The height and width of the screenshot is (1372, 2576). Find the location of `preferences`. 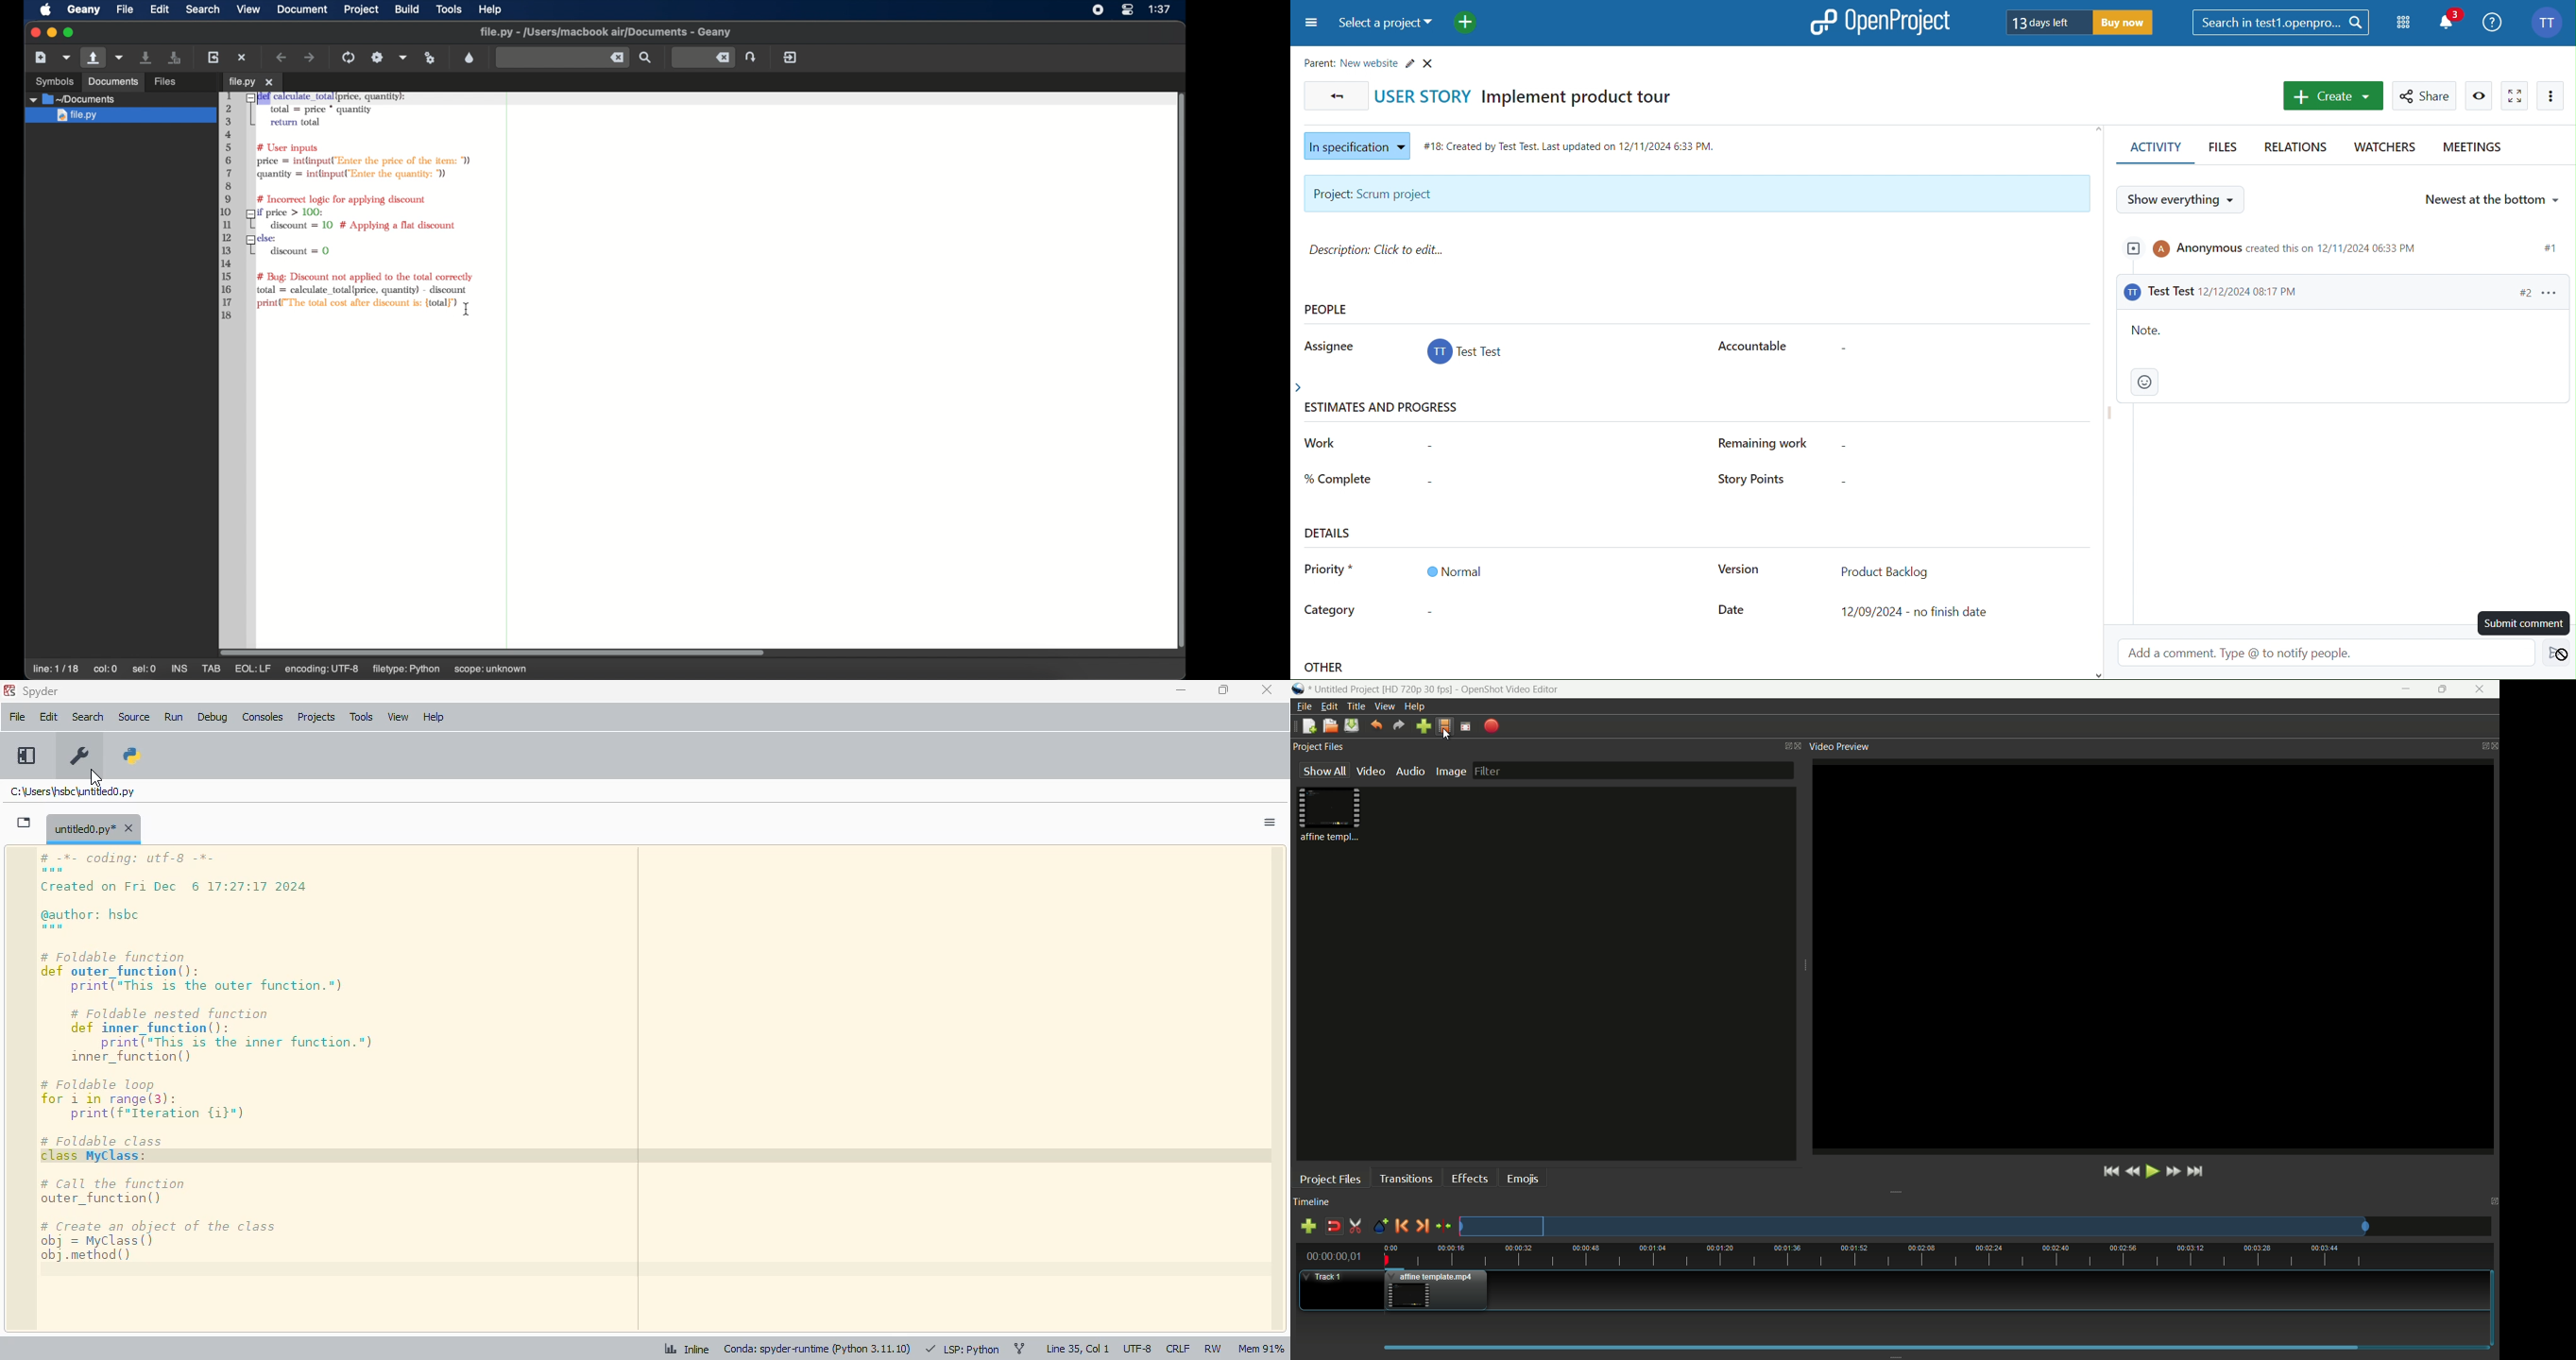

preferences is located at coordinates (80, 756).